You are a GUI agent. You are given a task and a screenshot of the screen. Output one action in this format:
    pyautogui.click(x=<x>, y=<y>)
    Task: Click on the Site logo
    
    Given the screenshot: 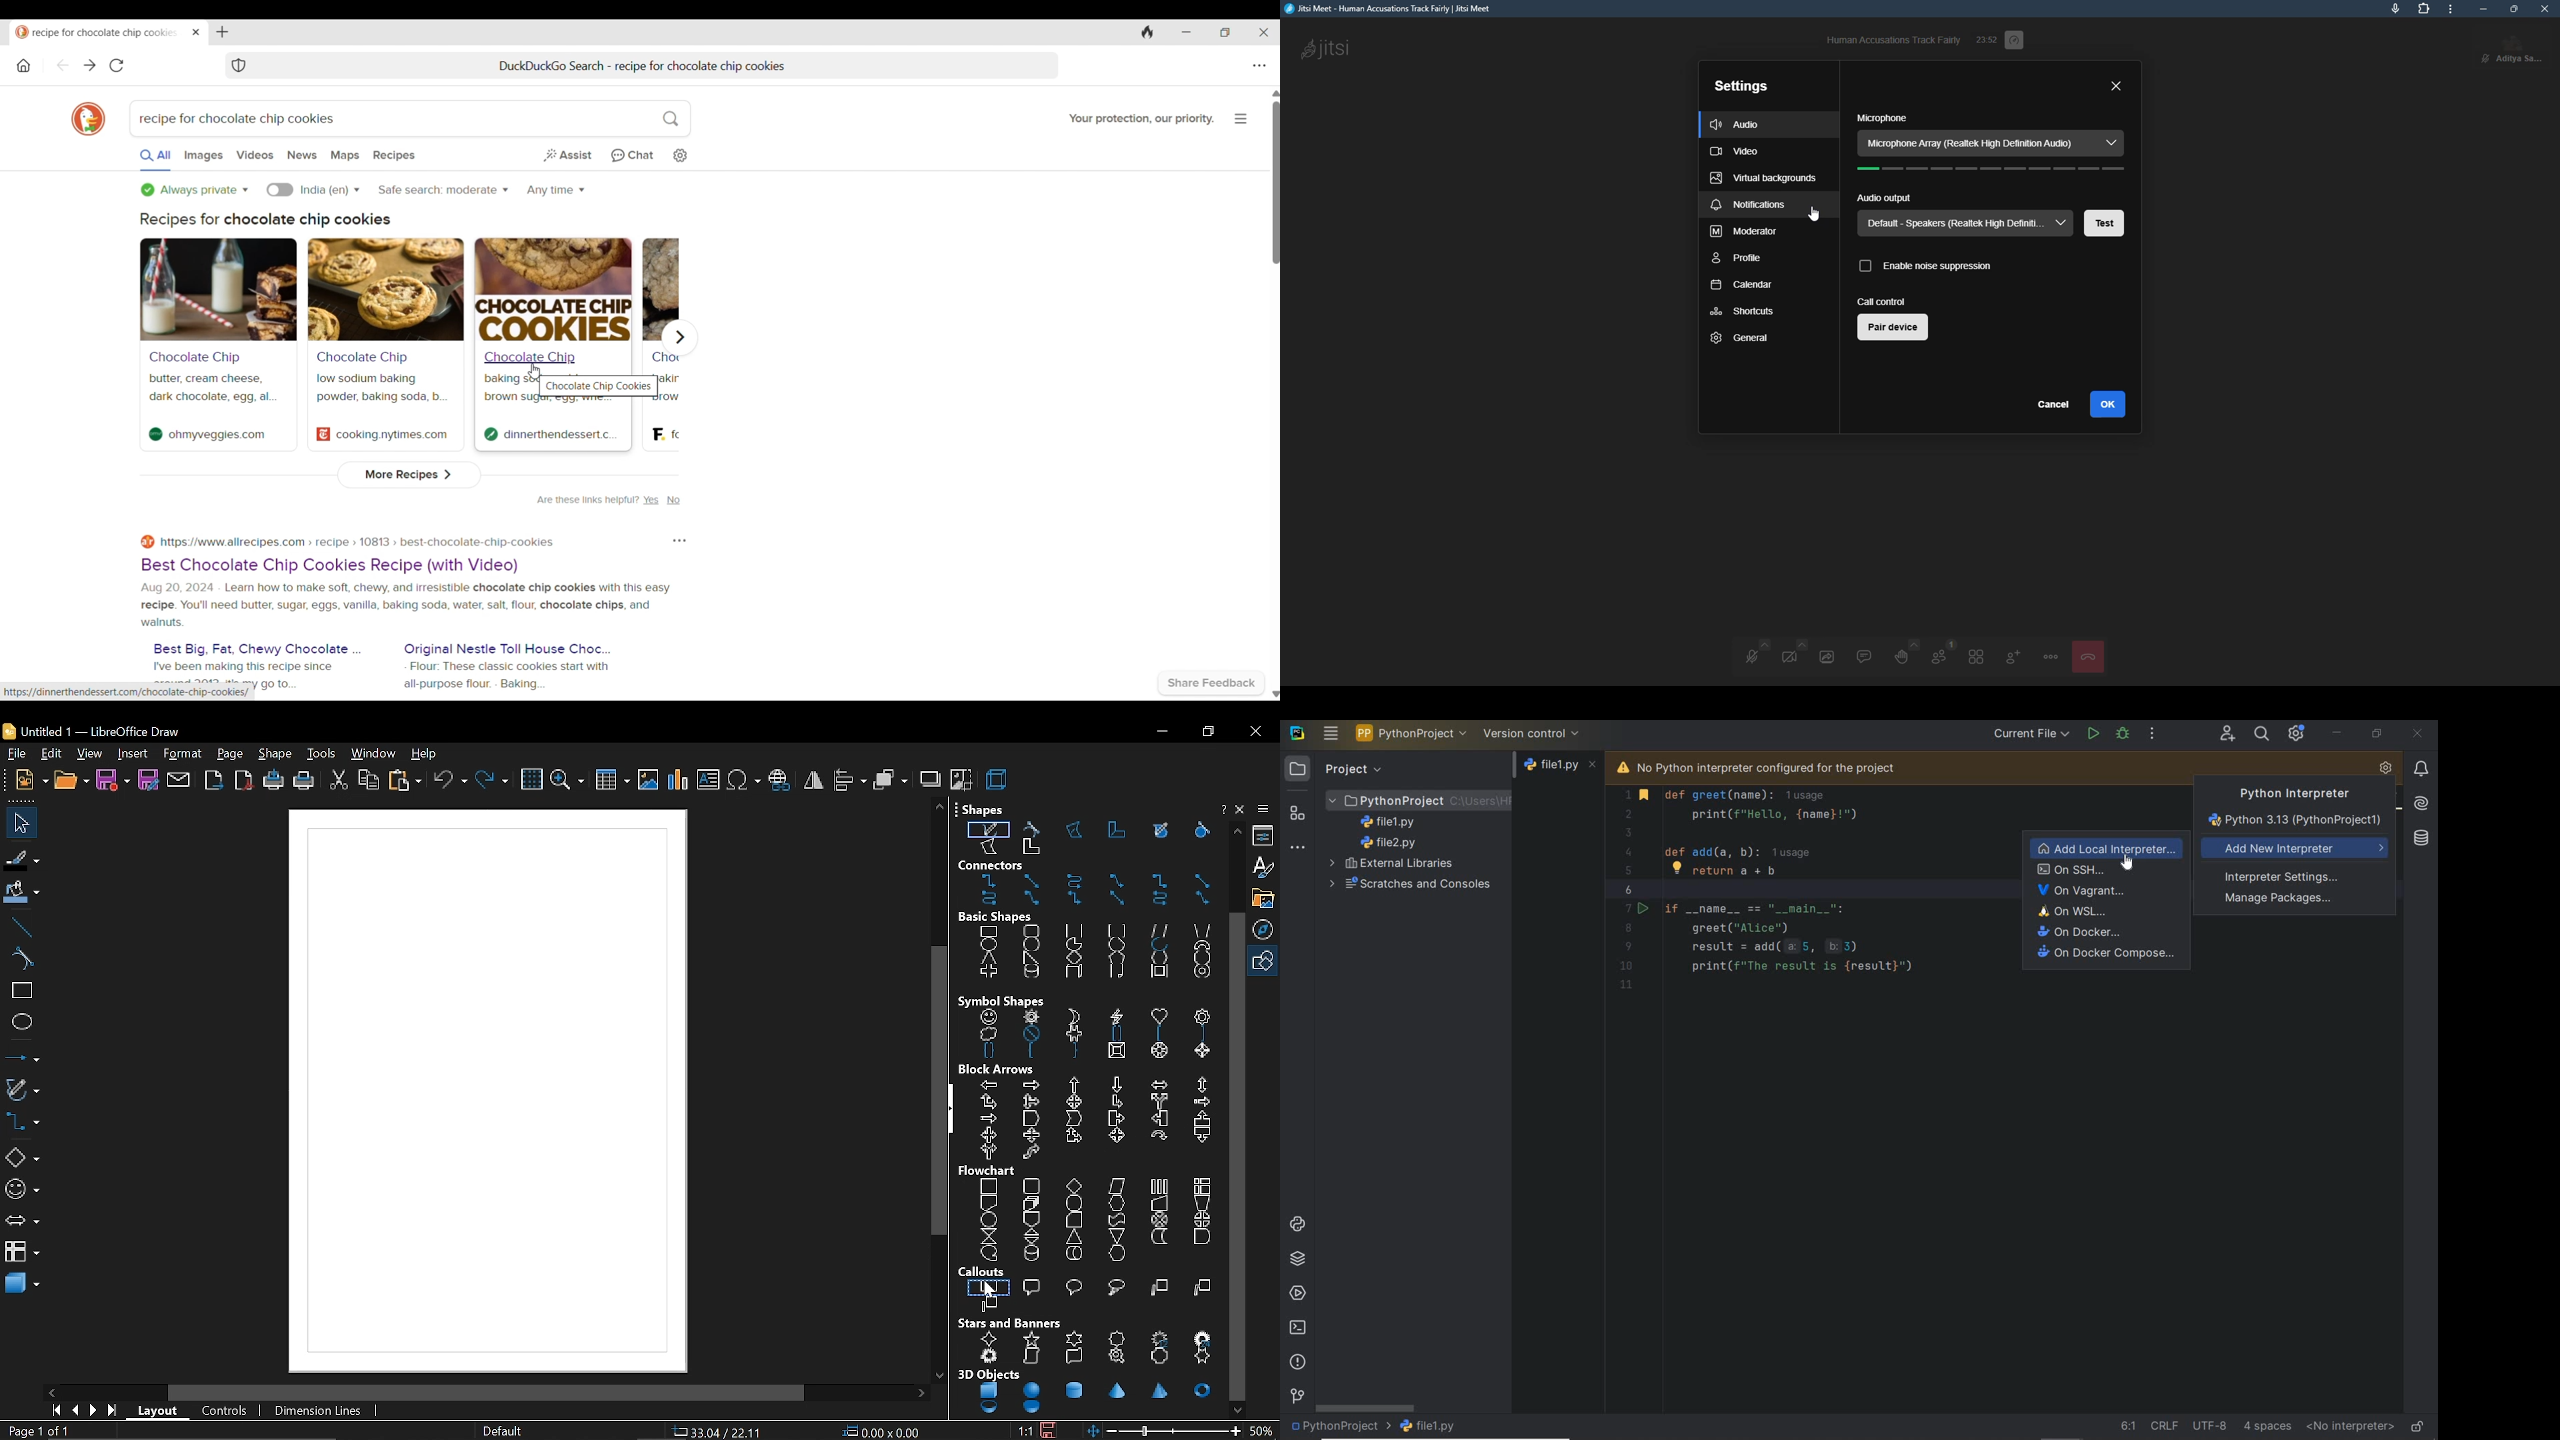 What is the action you would take?
    pyautogui.click(x=148, y=542)
    